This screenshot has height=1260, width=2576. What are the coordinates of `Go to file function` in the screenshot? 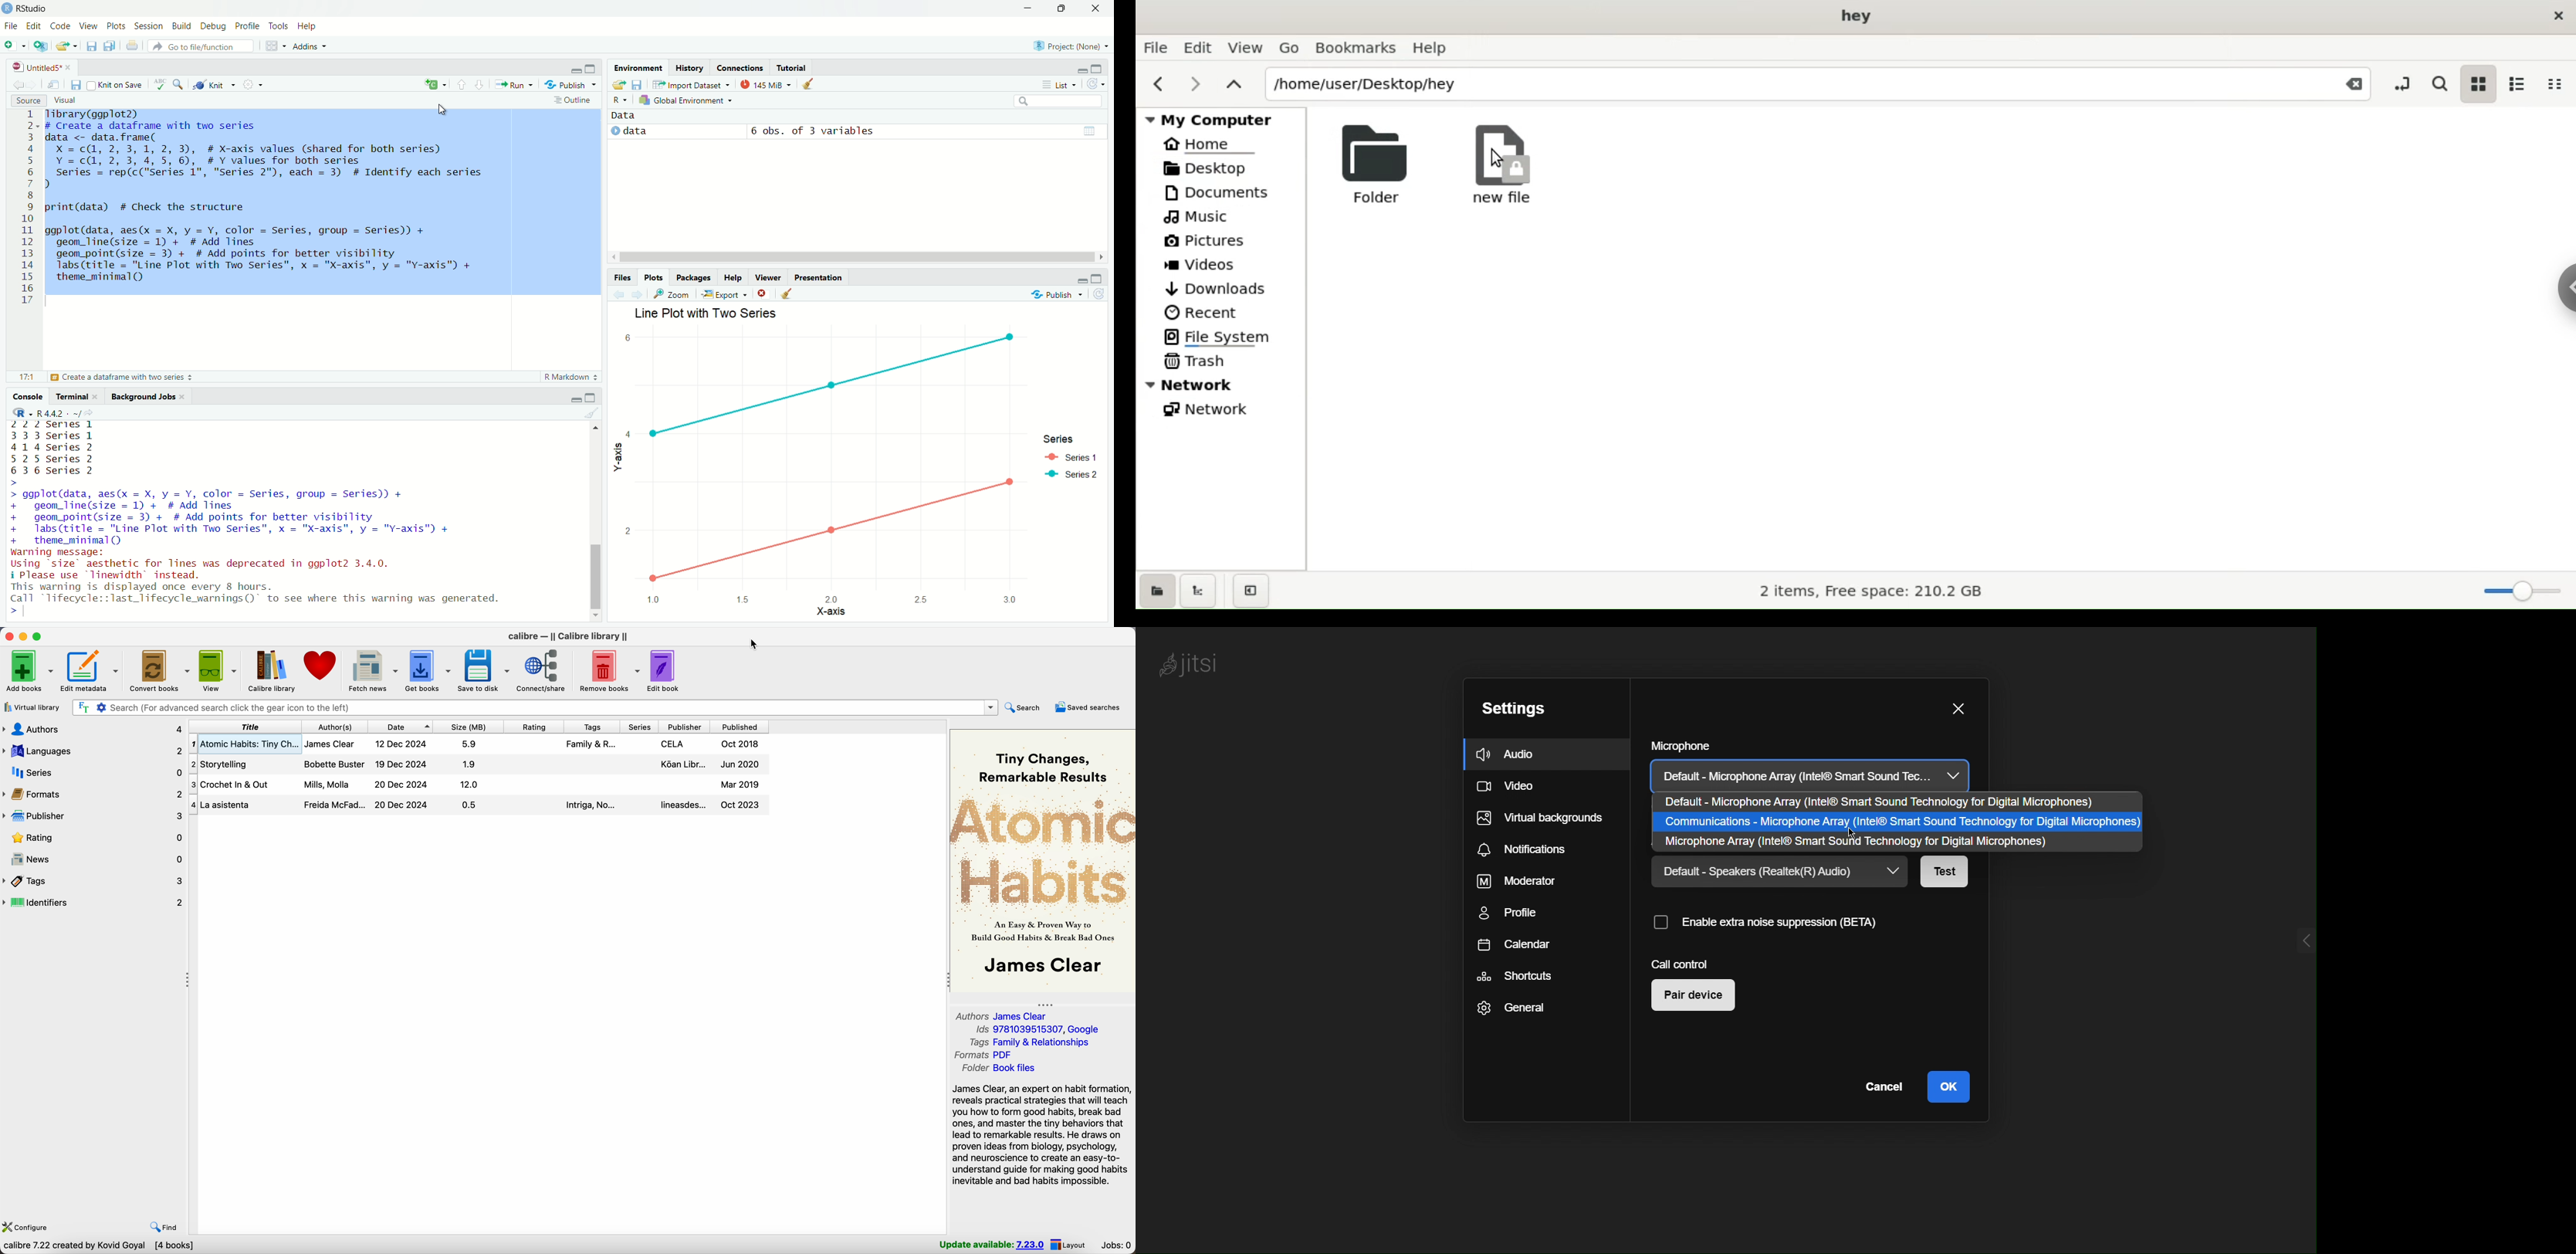 It's located at (202, 46).